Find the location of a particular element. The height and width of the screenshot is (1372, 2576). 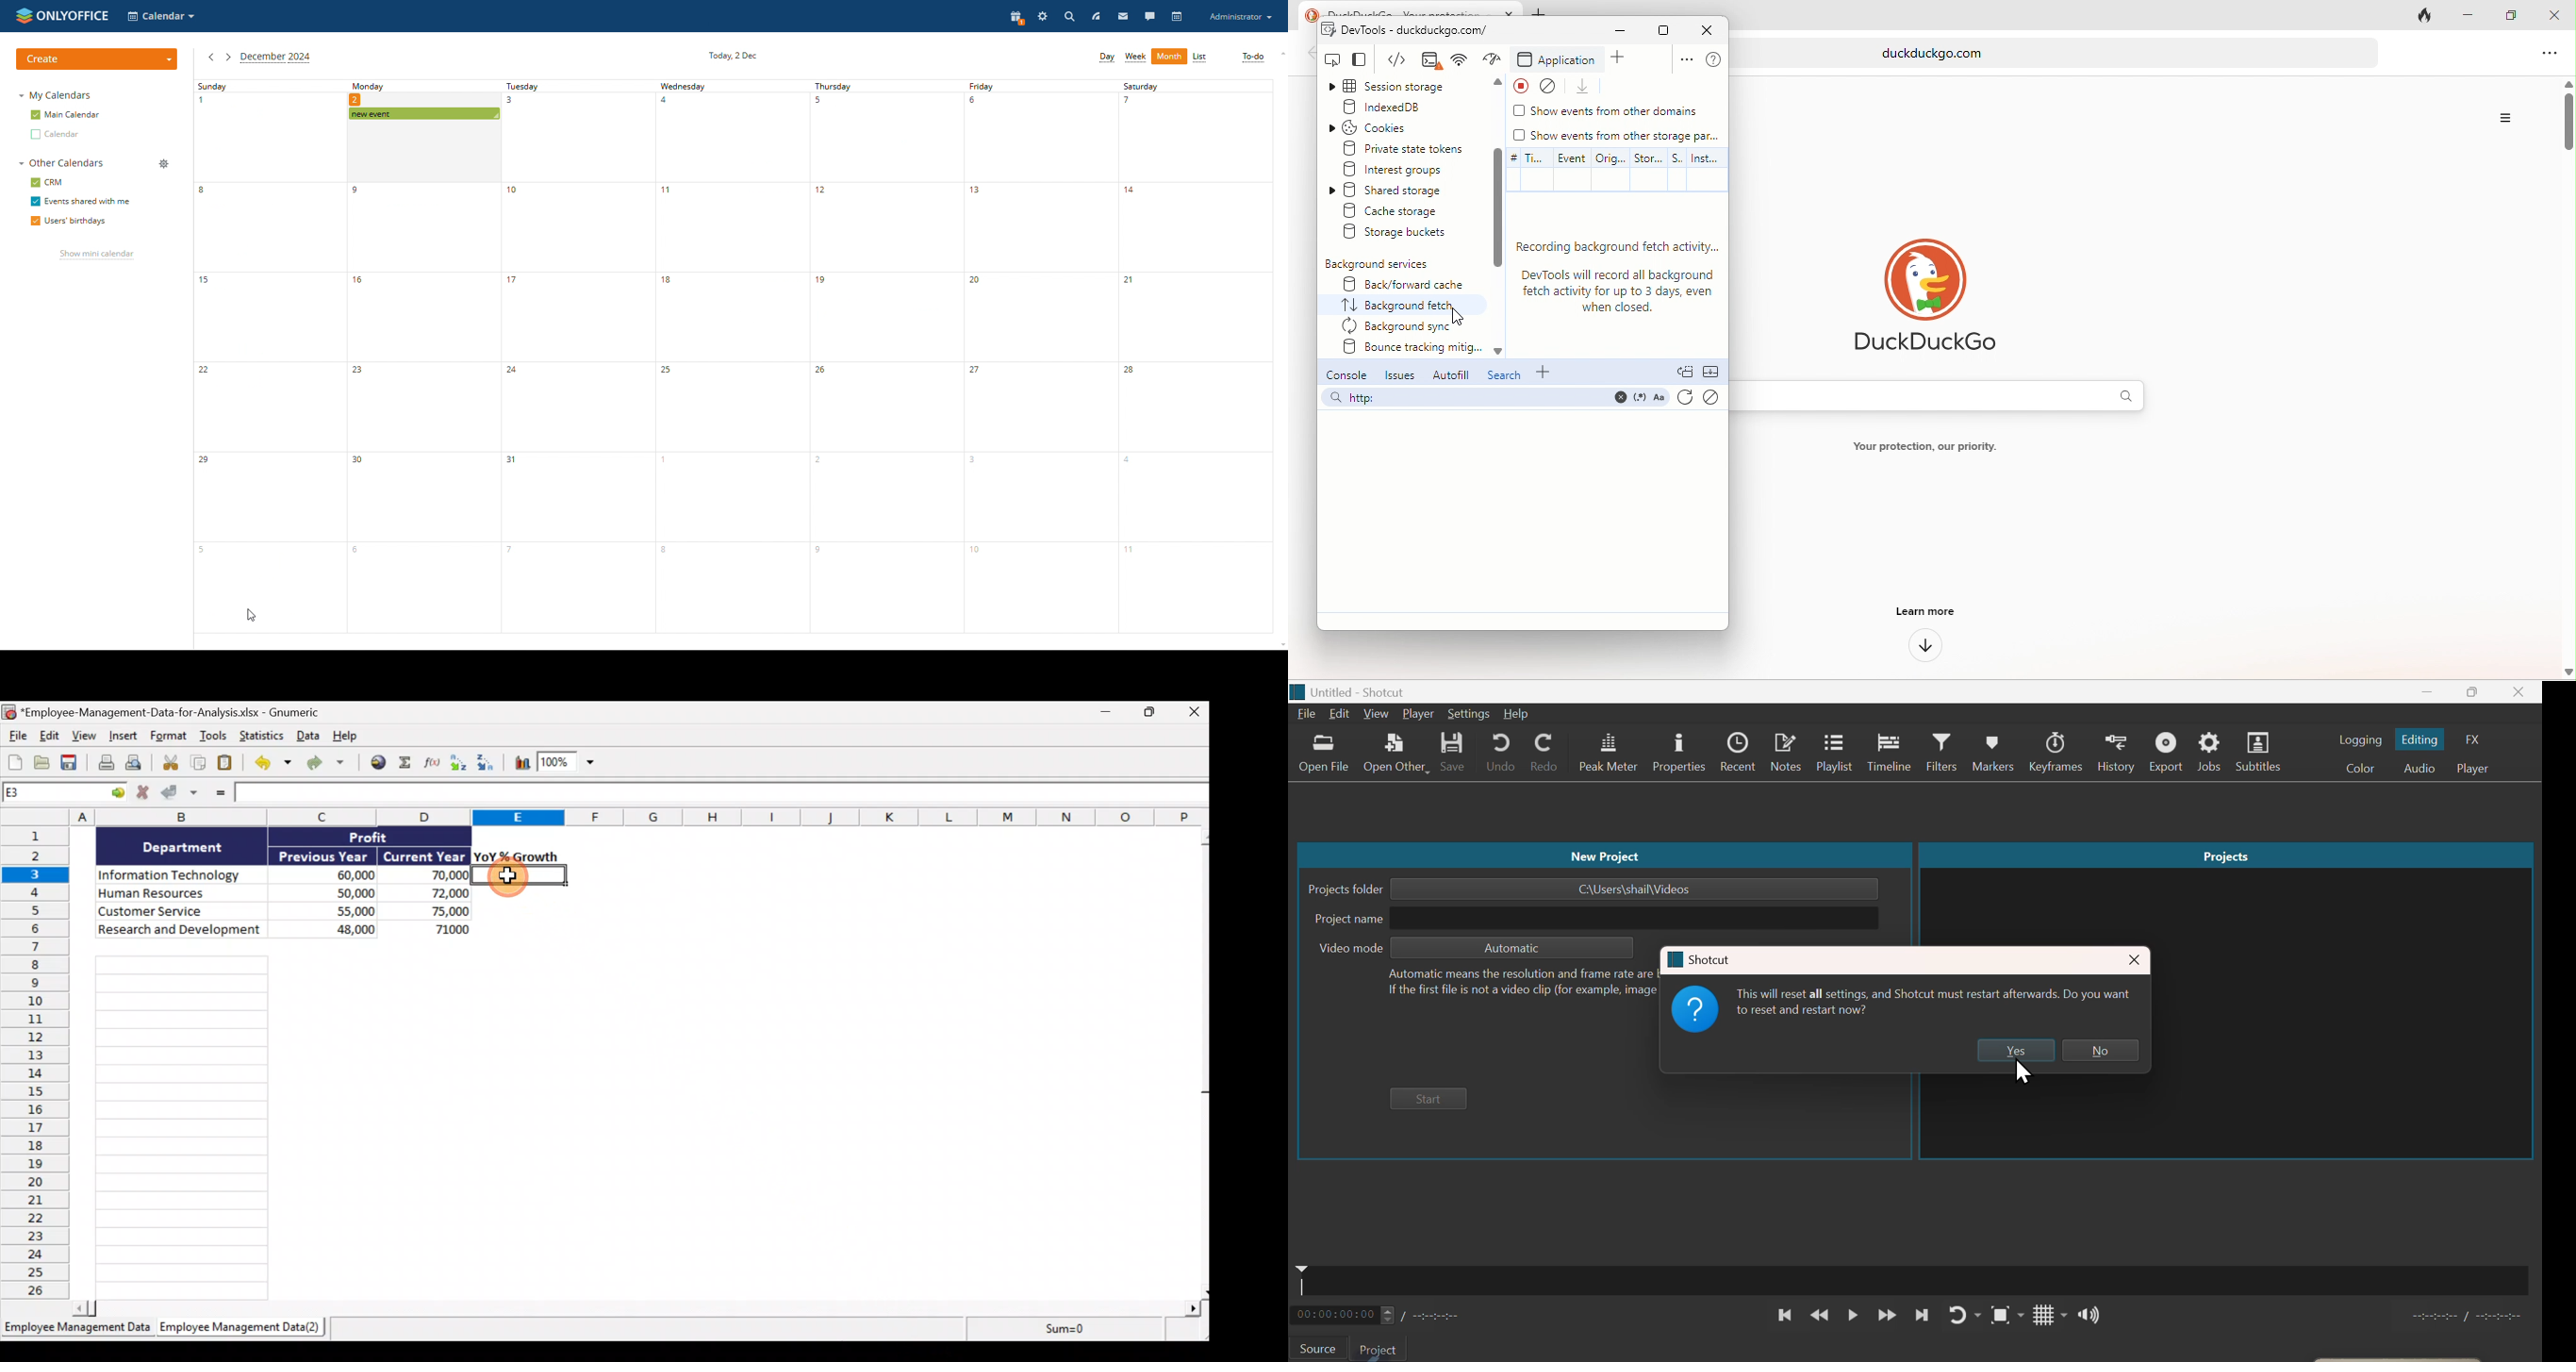

maximize is located at coordinates (1662, 30).